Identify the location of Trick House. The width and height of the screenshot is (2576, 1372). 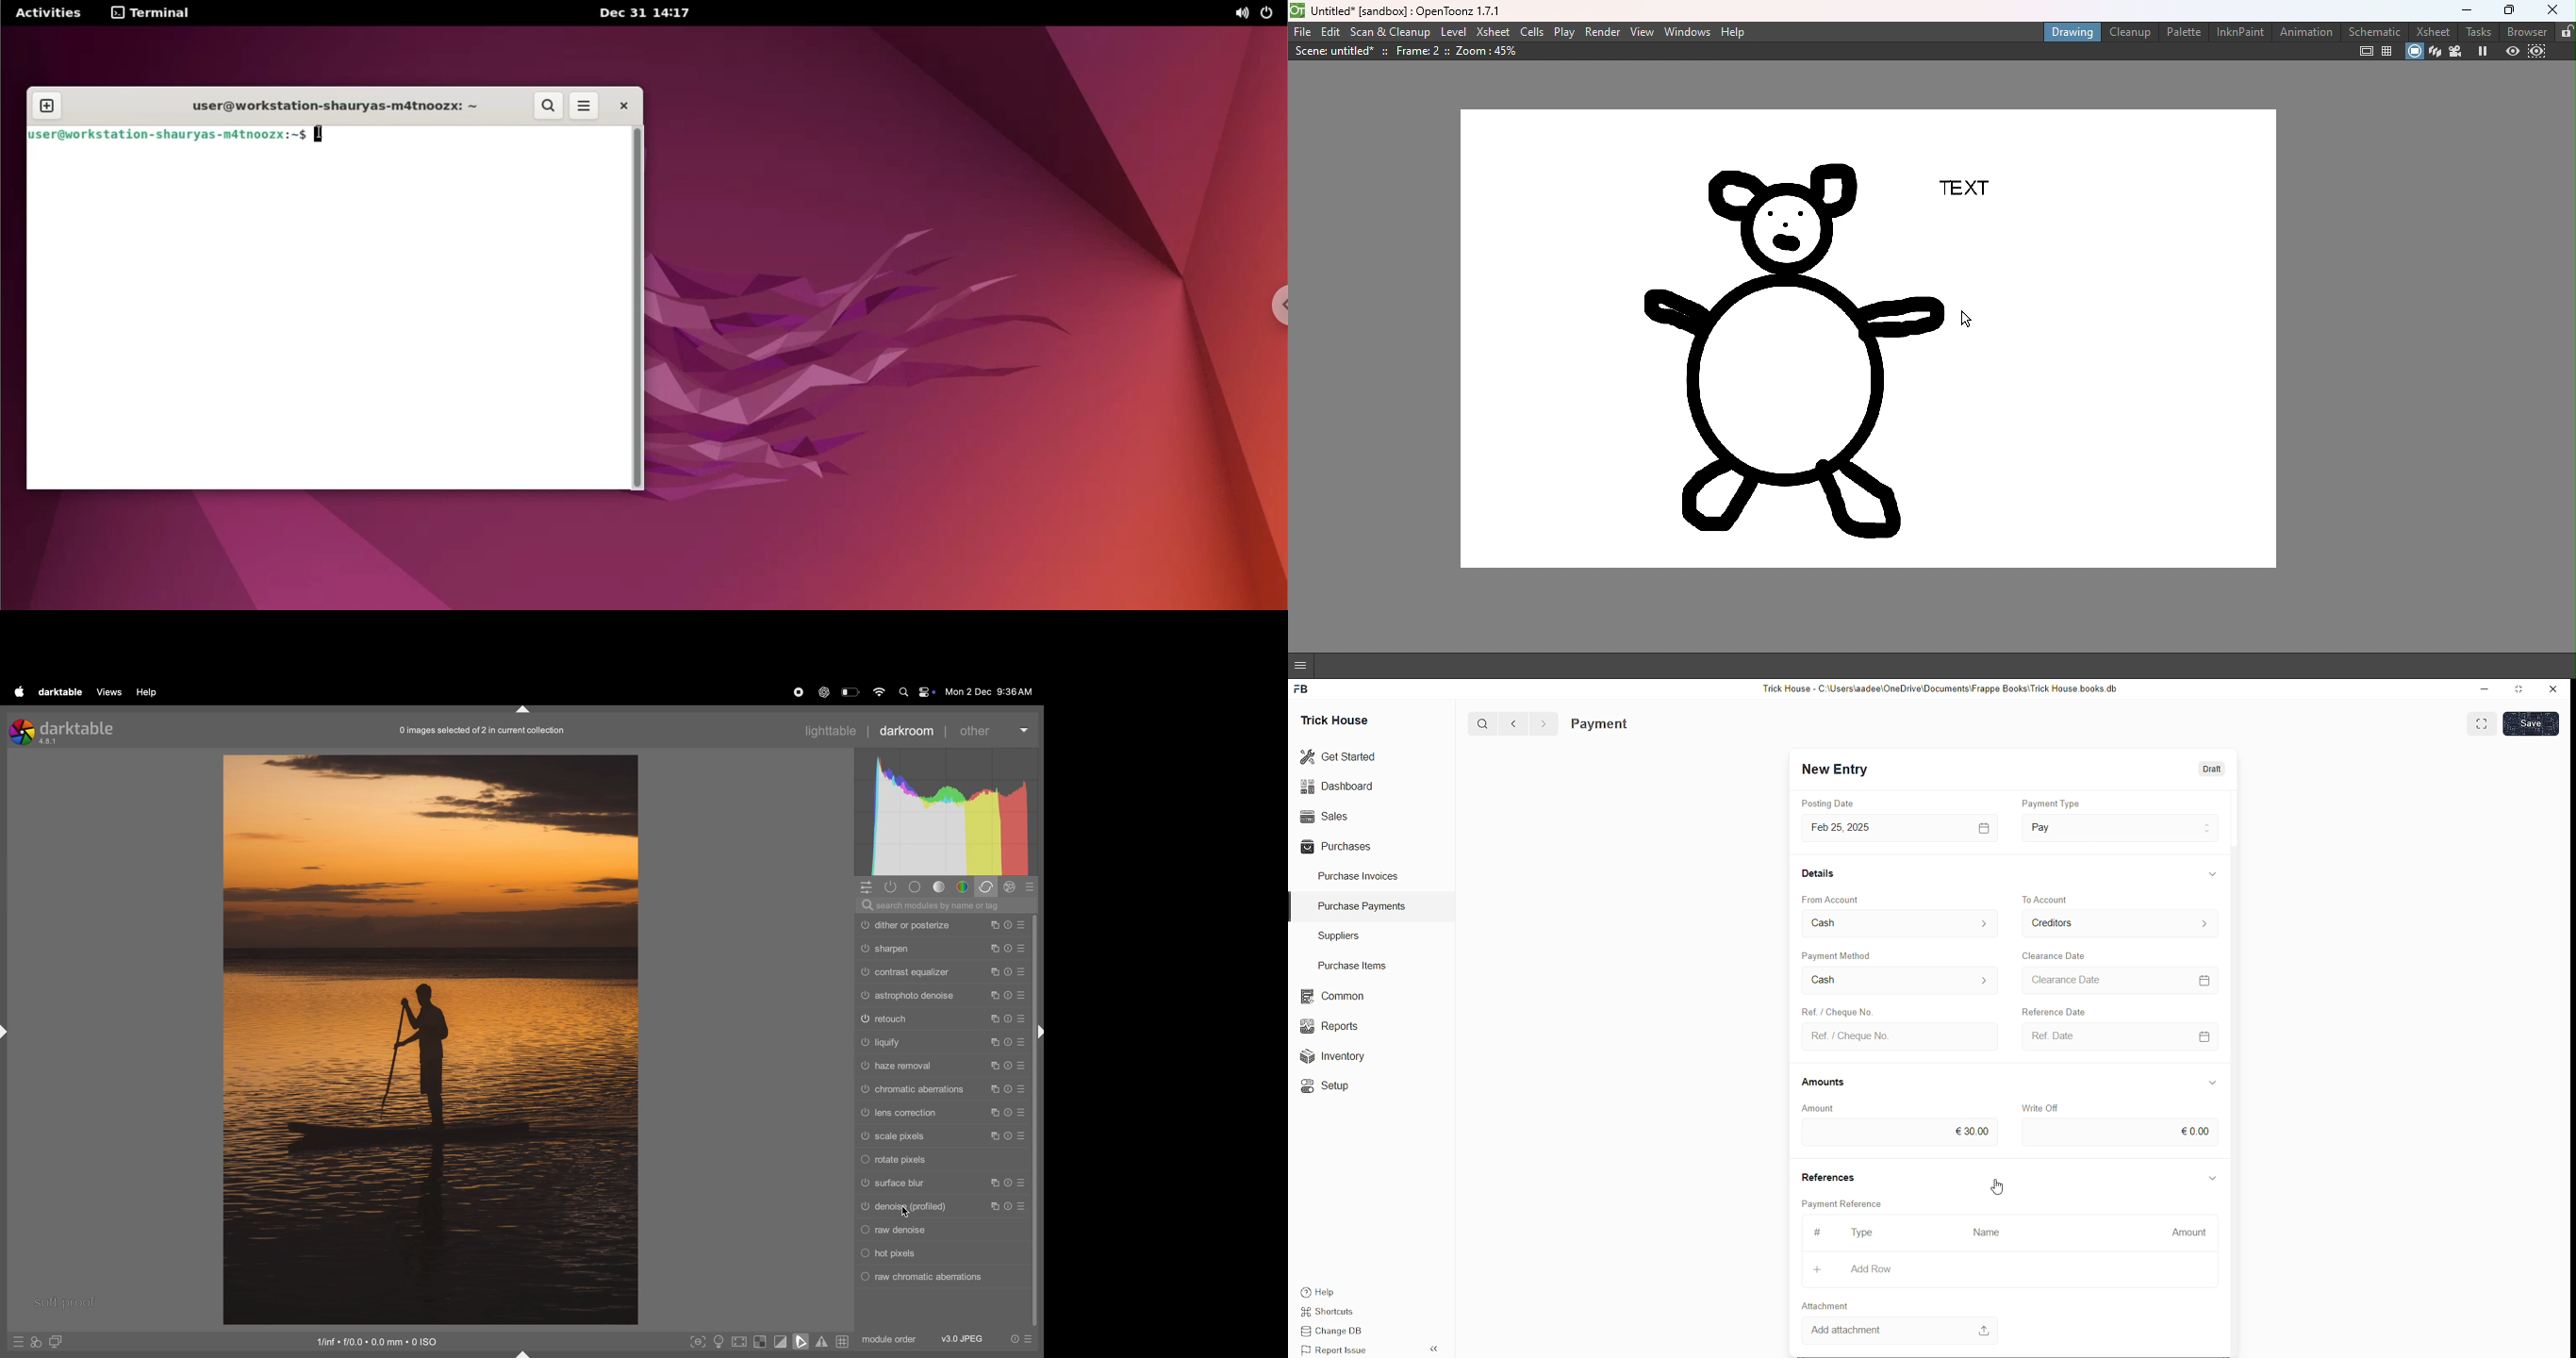
(1330, 719).